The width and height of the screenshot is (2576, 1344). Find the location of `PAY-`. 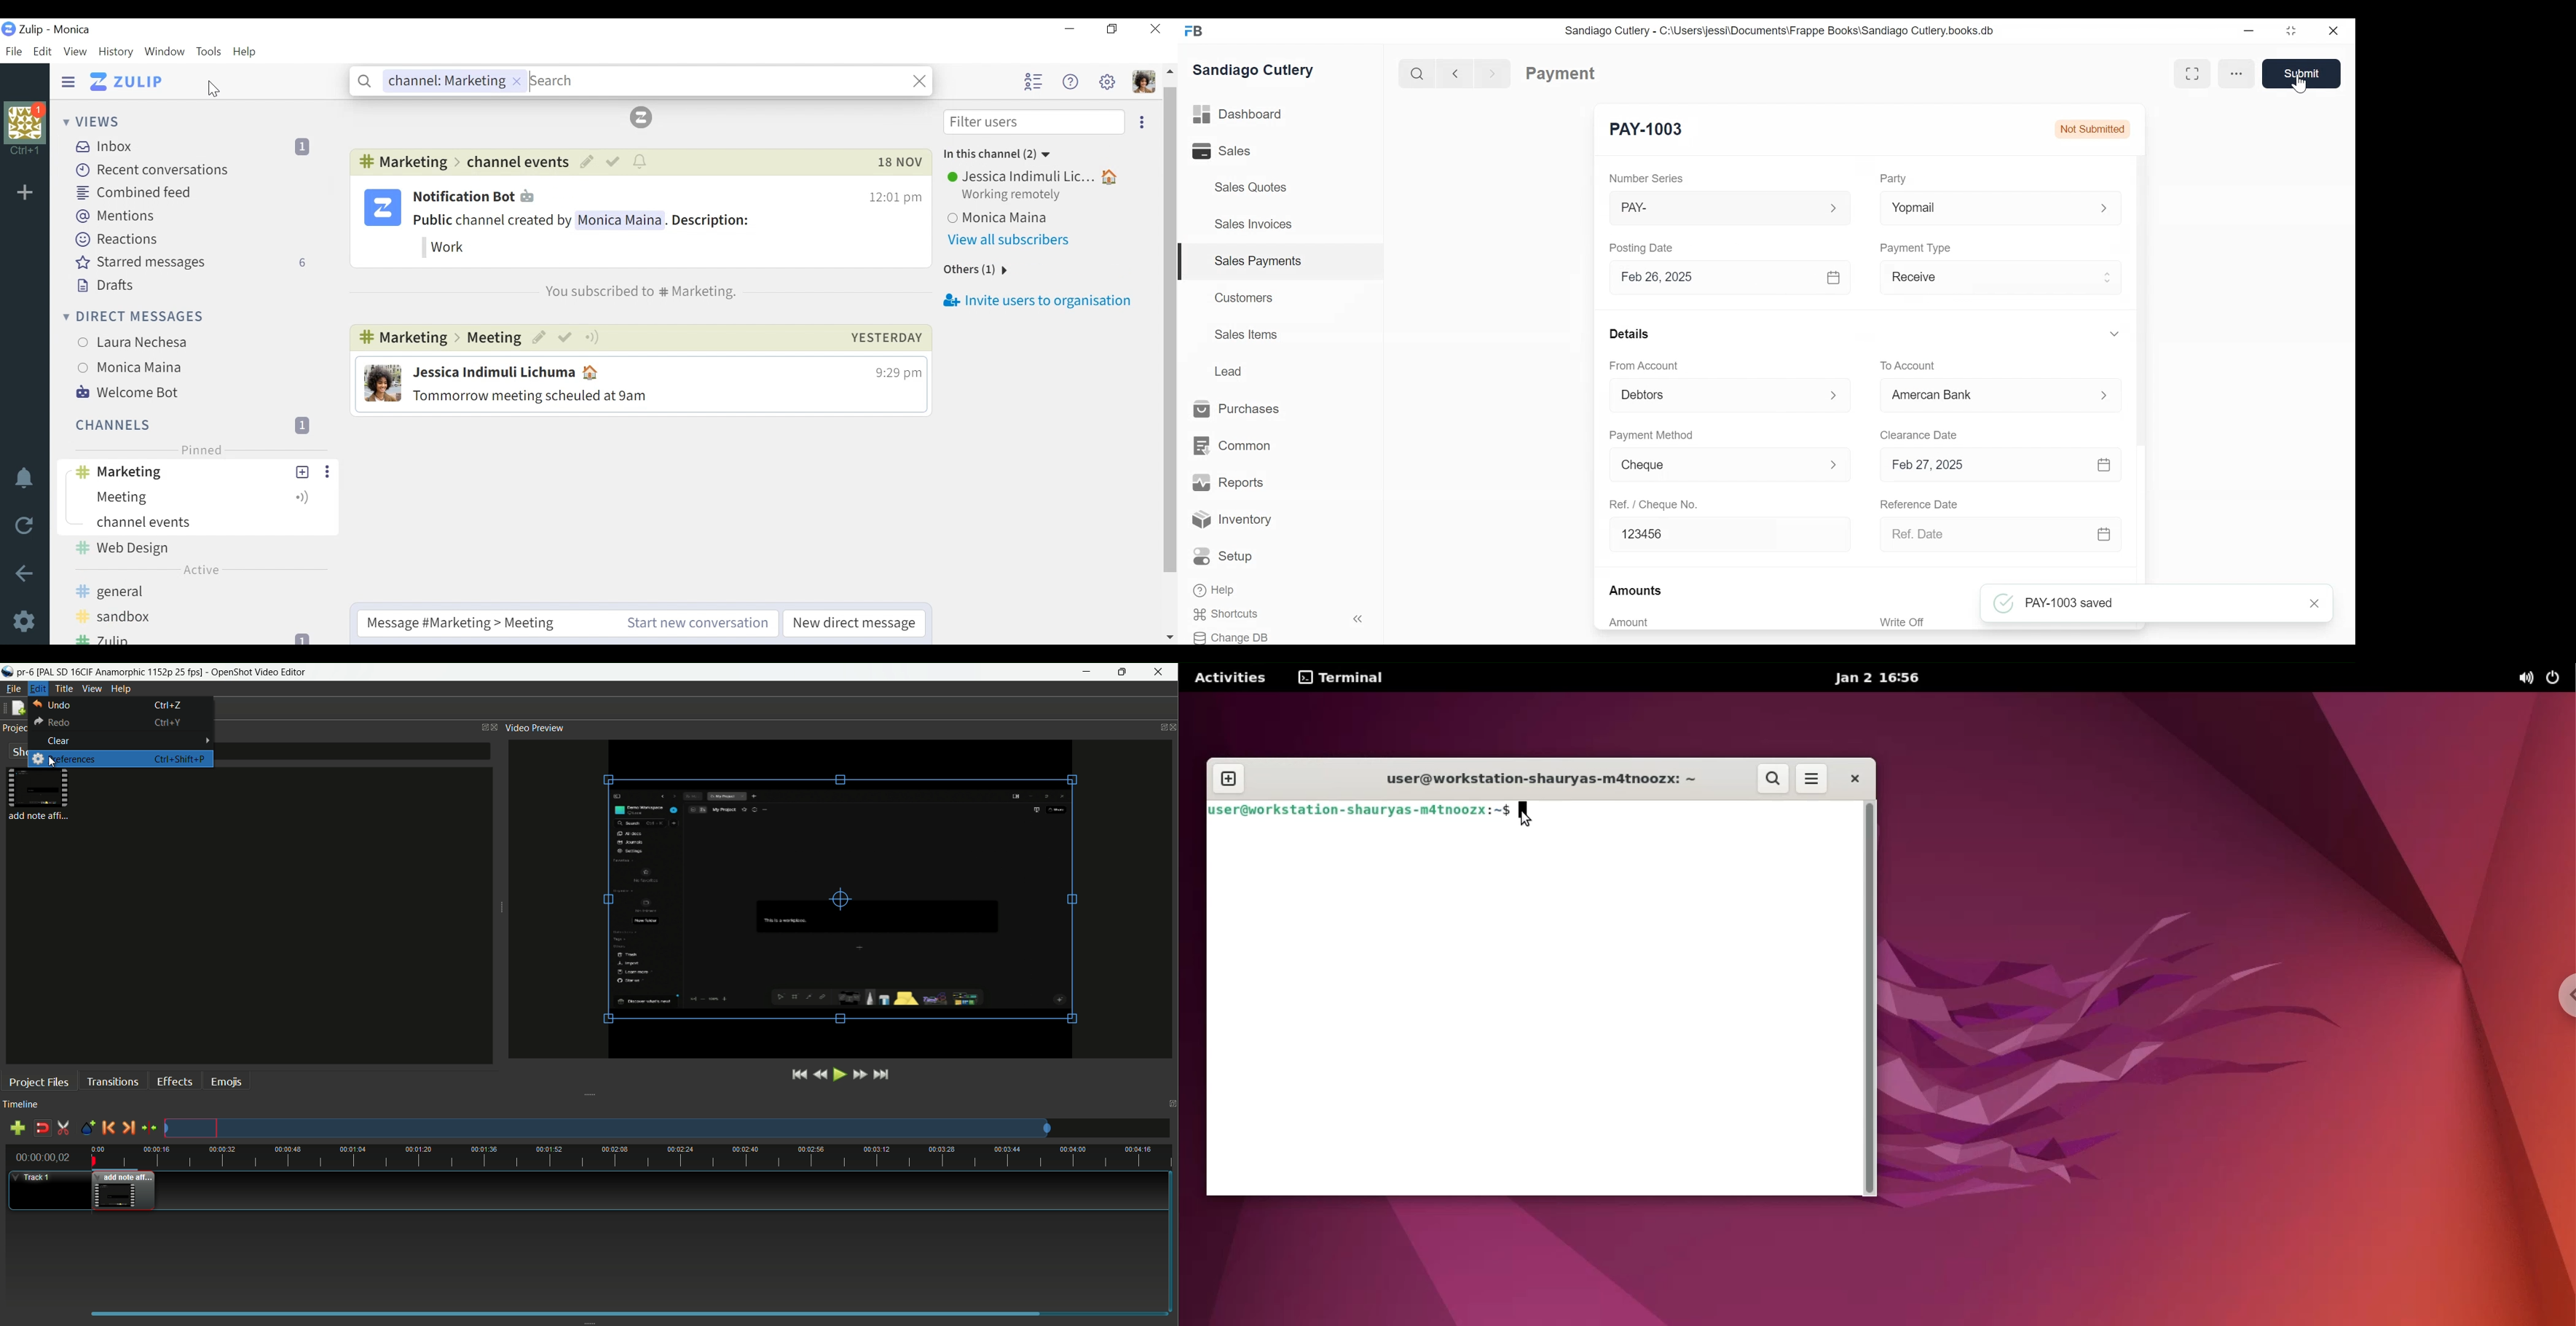

PAY- is located at coordinates (1712, 208).